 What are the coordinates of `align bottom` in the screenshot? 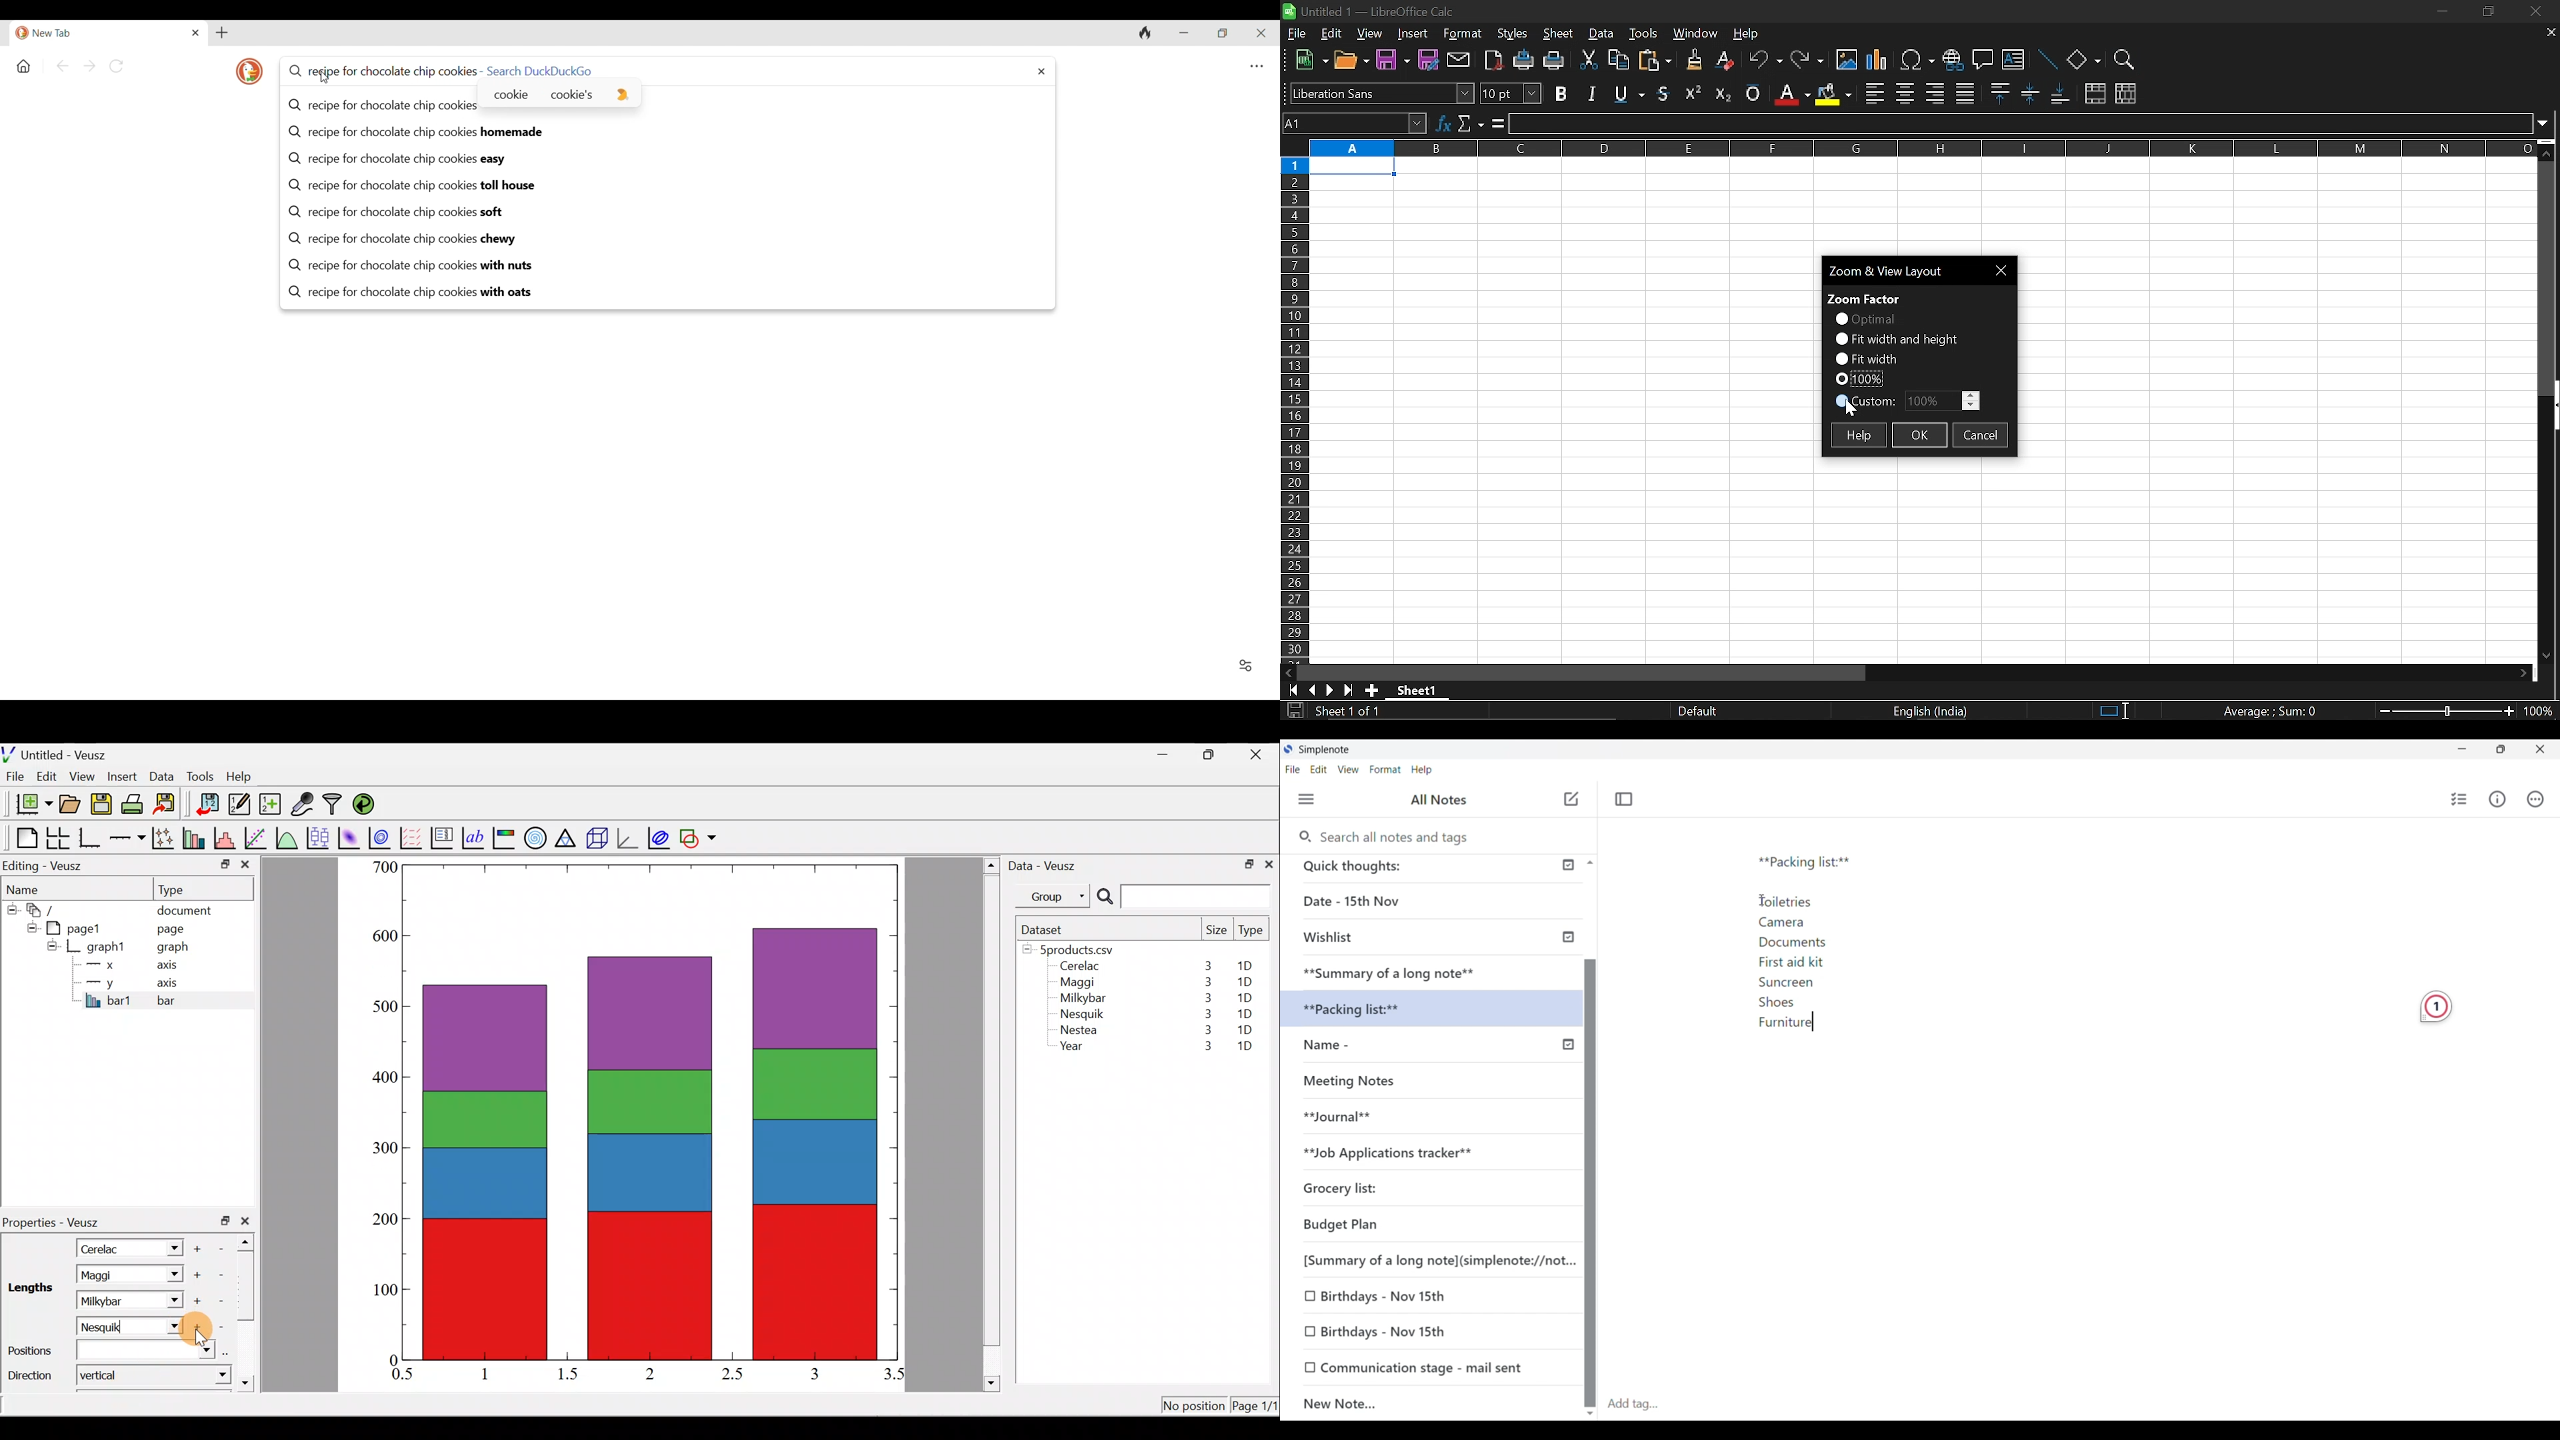 It's located at (2062, 95).